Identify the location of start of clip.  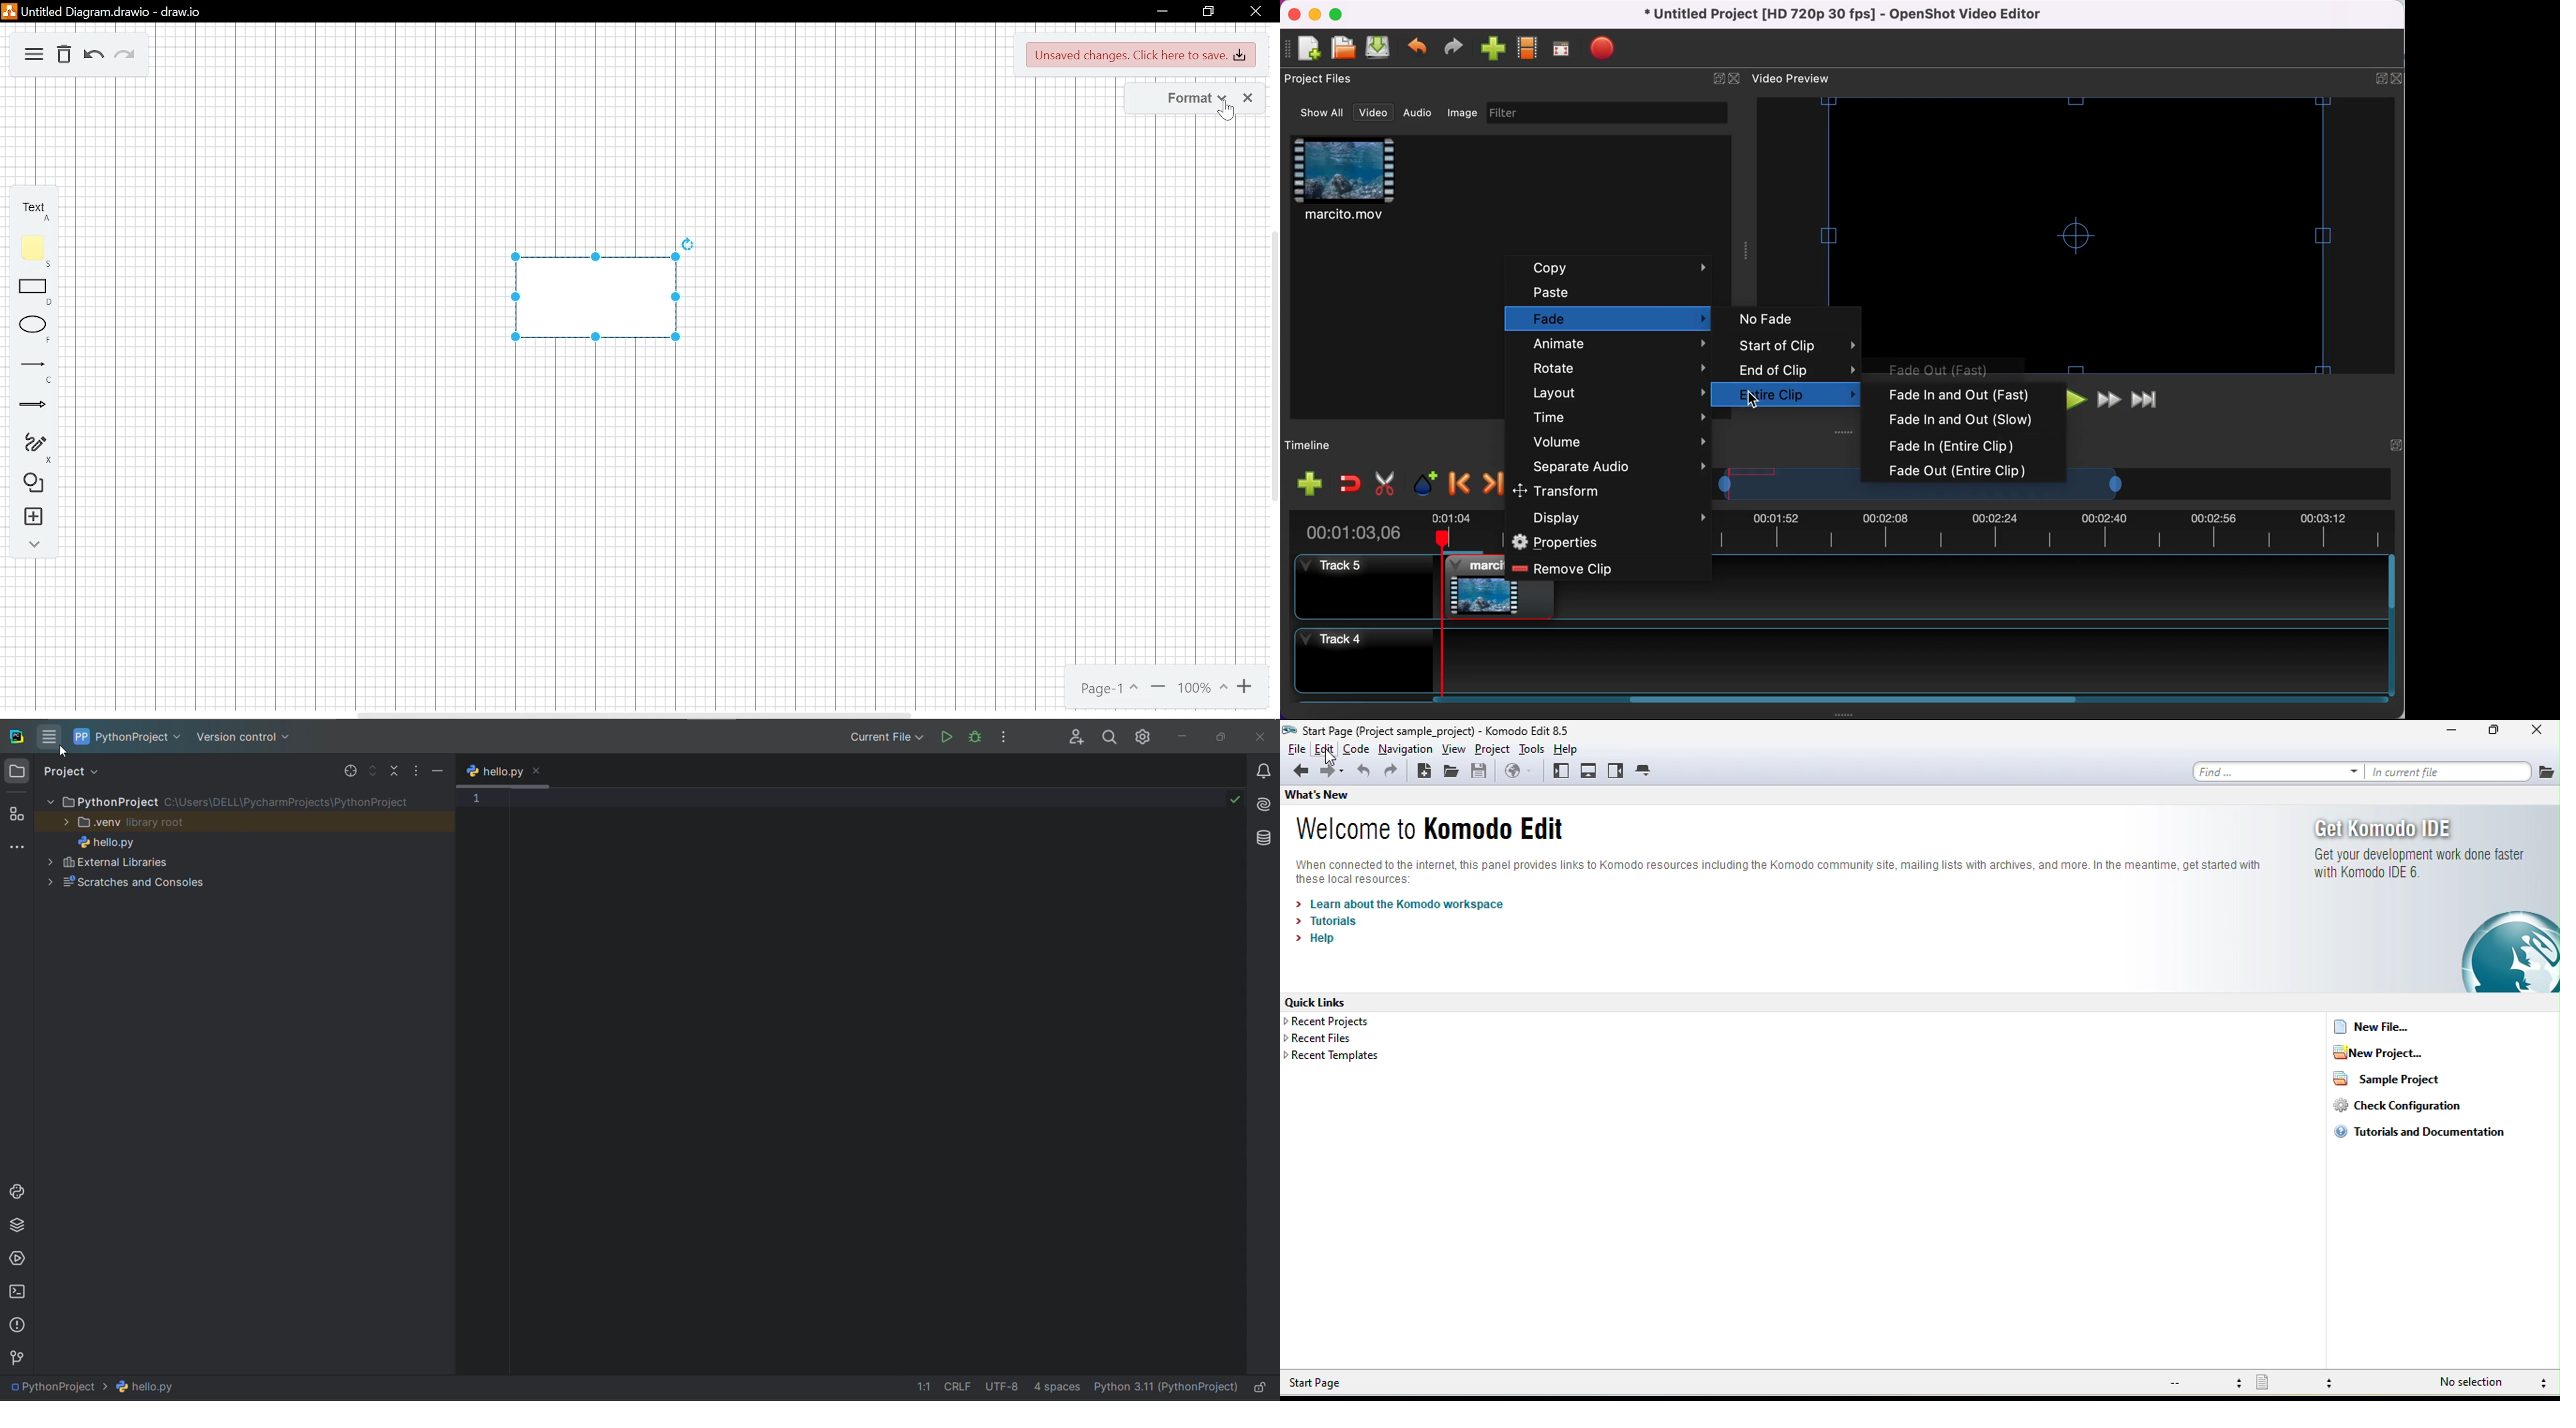
(1796, 345).